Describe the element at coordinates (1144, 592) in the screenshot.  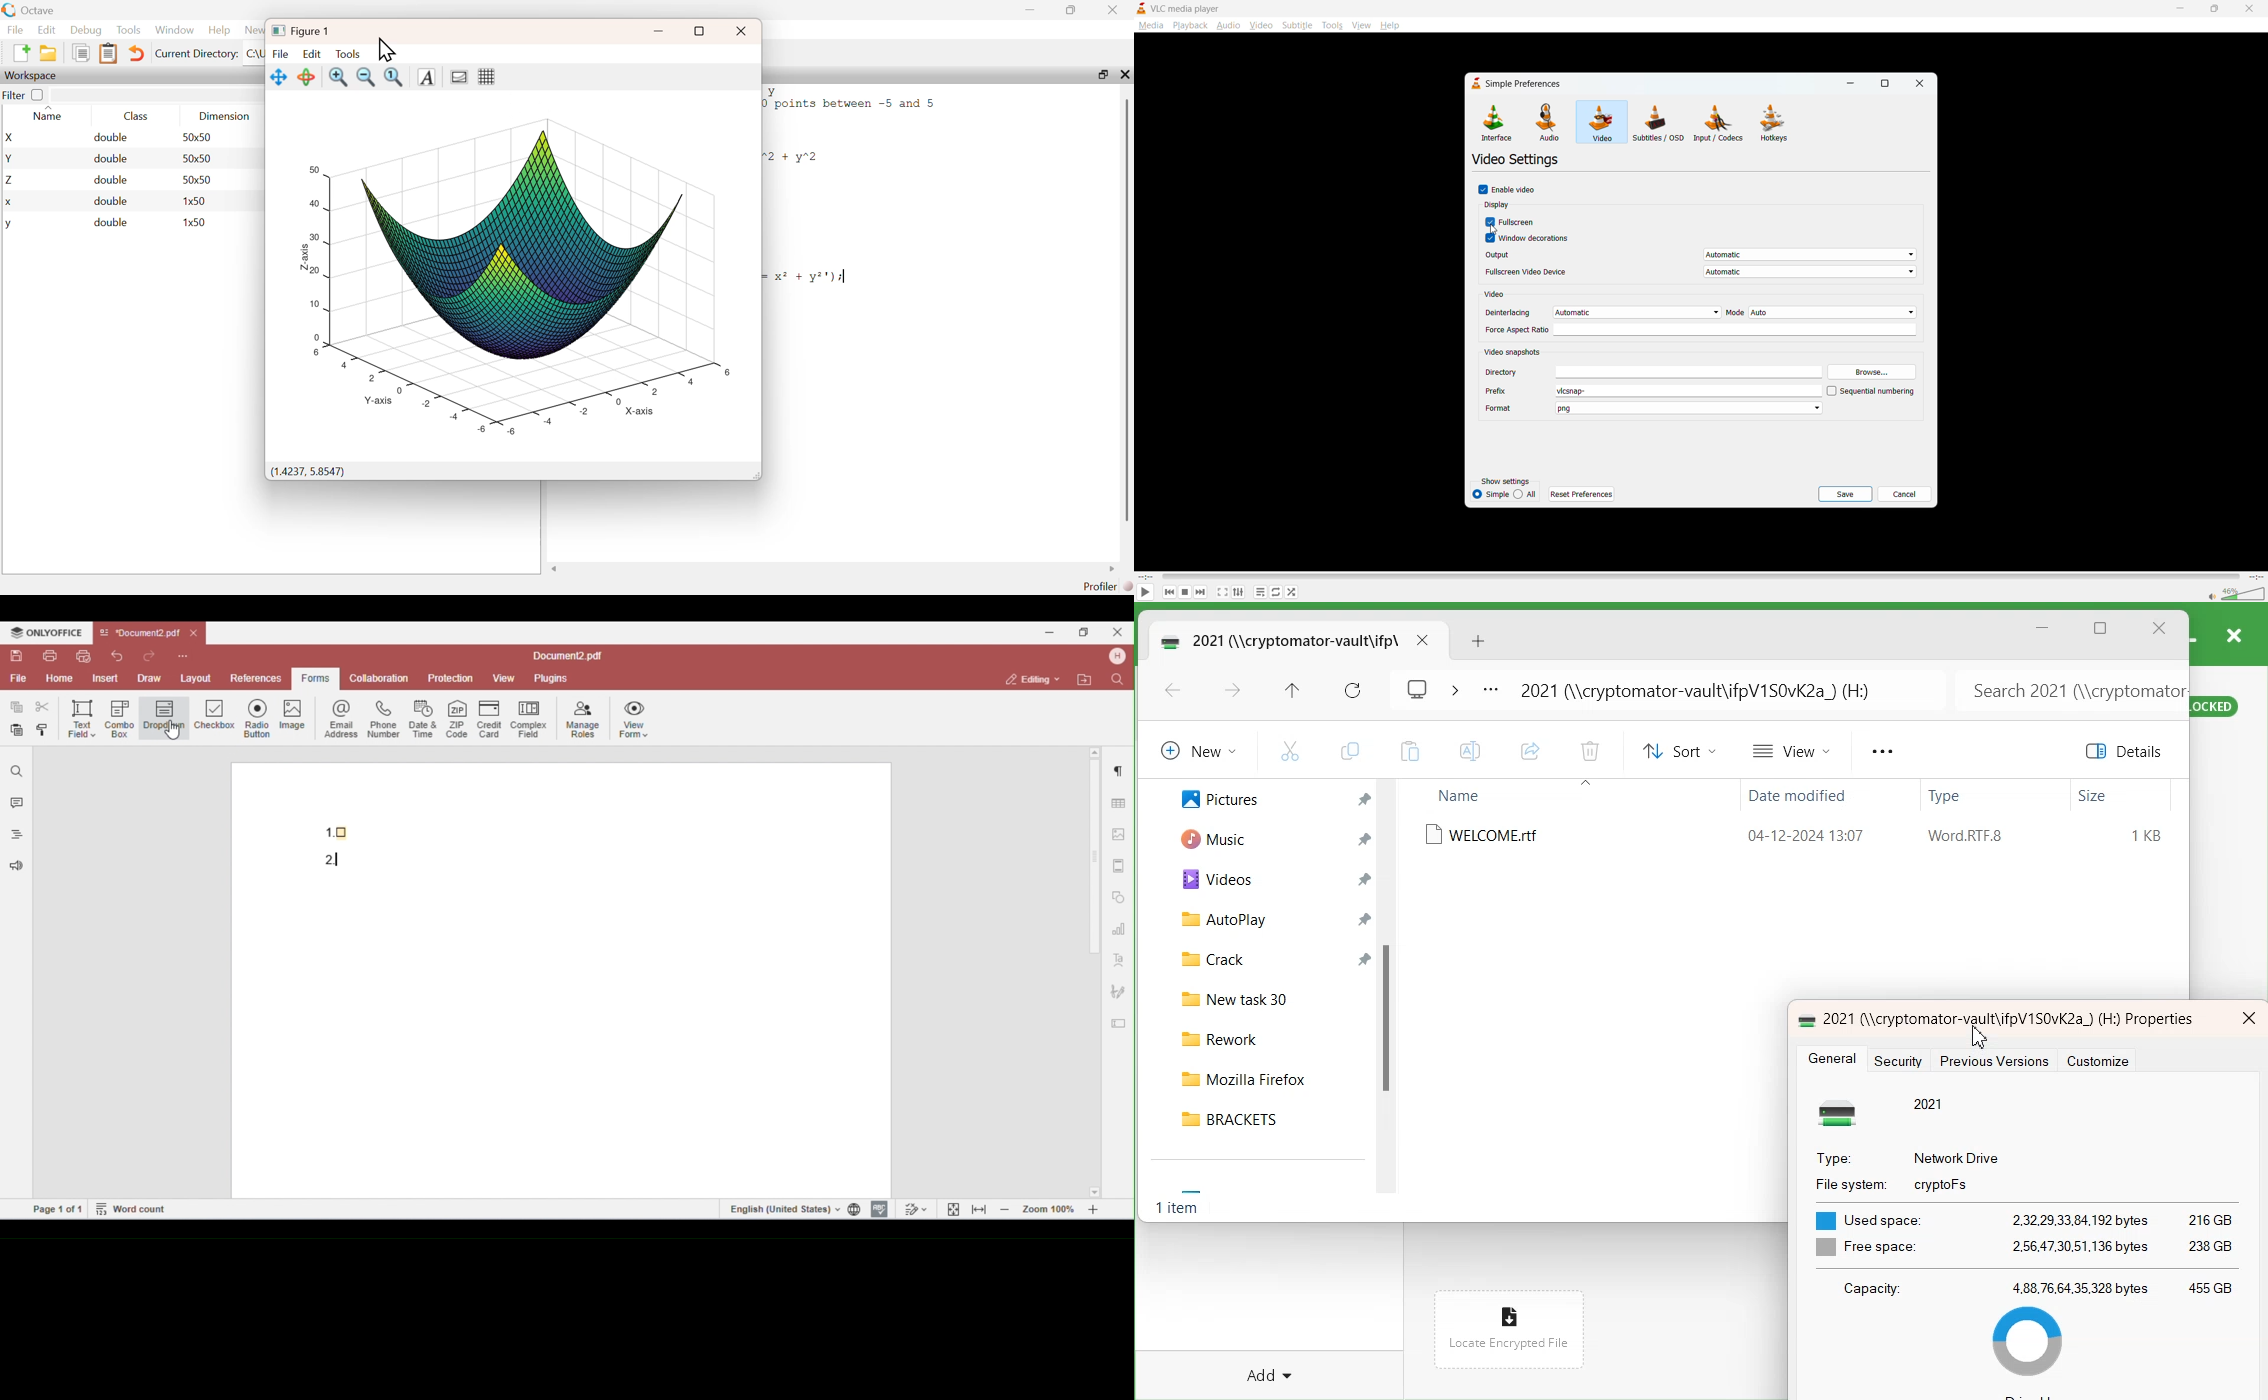
I see `play` at that location.